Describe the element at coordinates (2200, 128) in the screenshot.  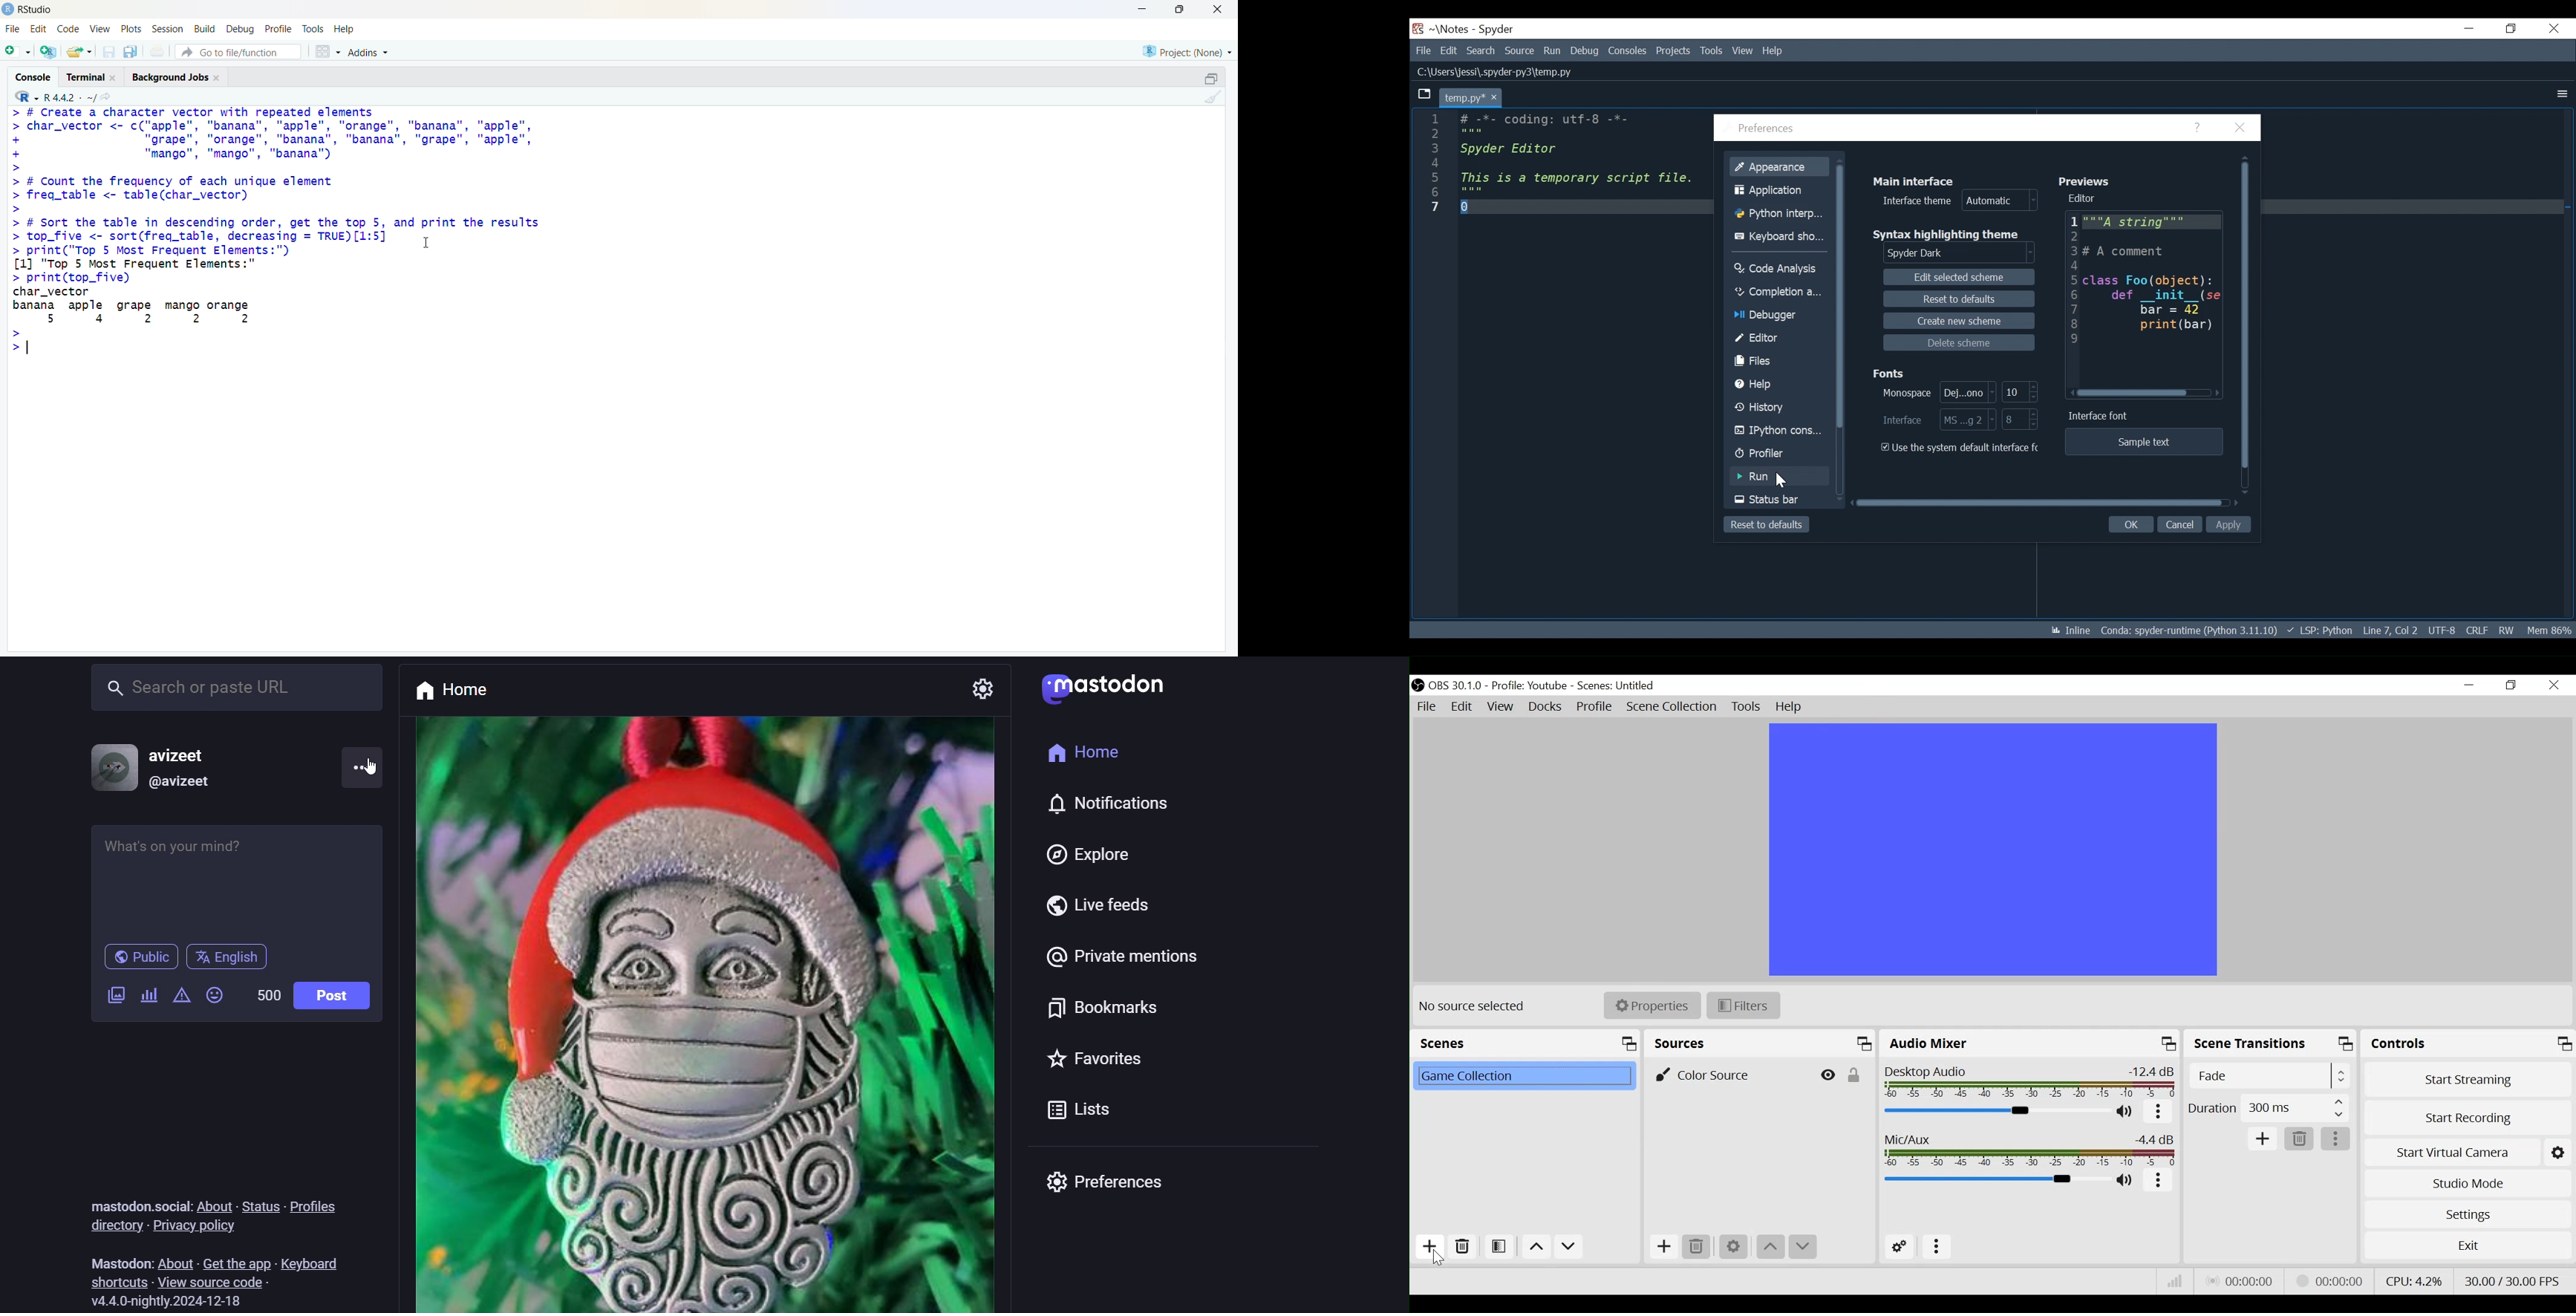
I see `Help` at that location.